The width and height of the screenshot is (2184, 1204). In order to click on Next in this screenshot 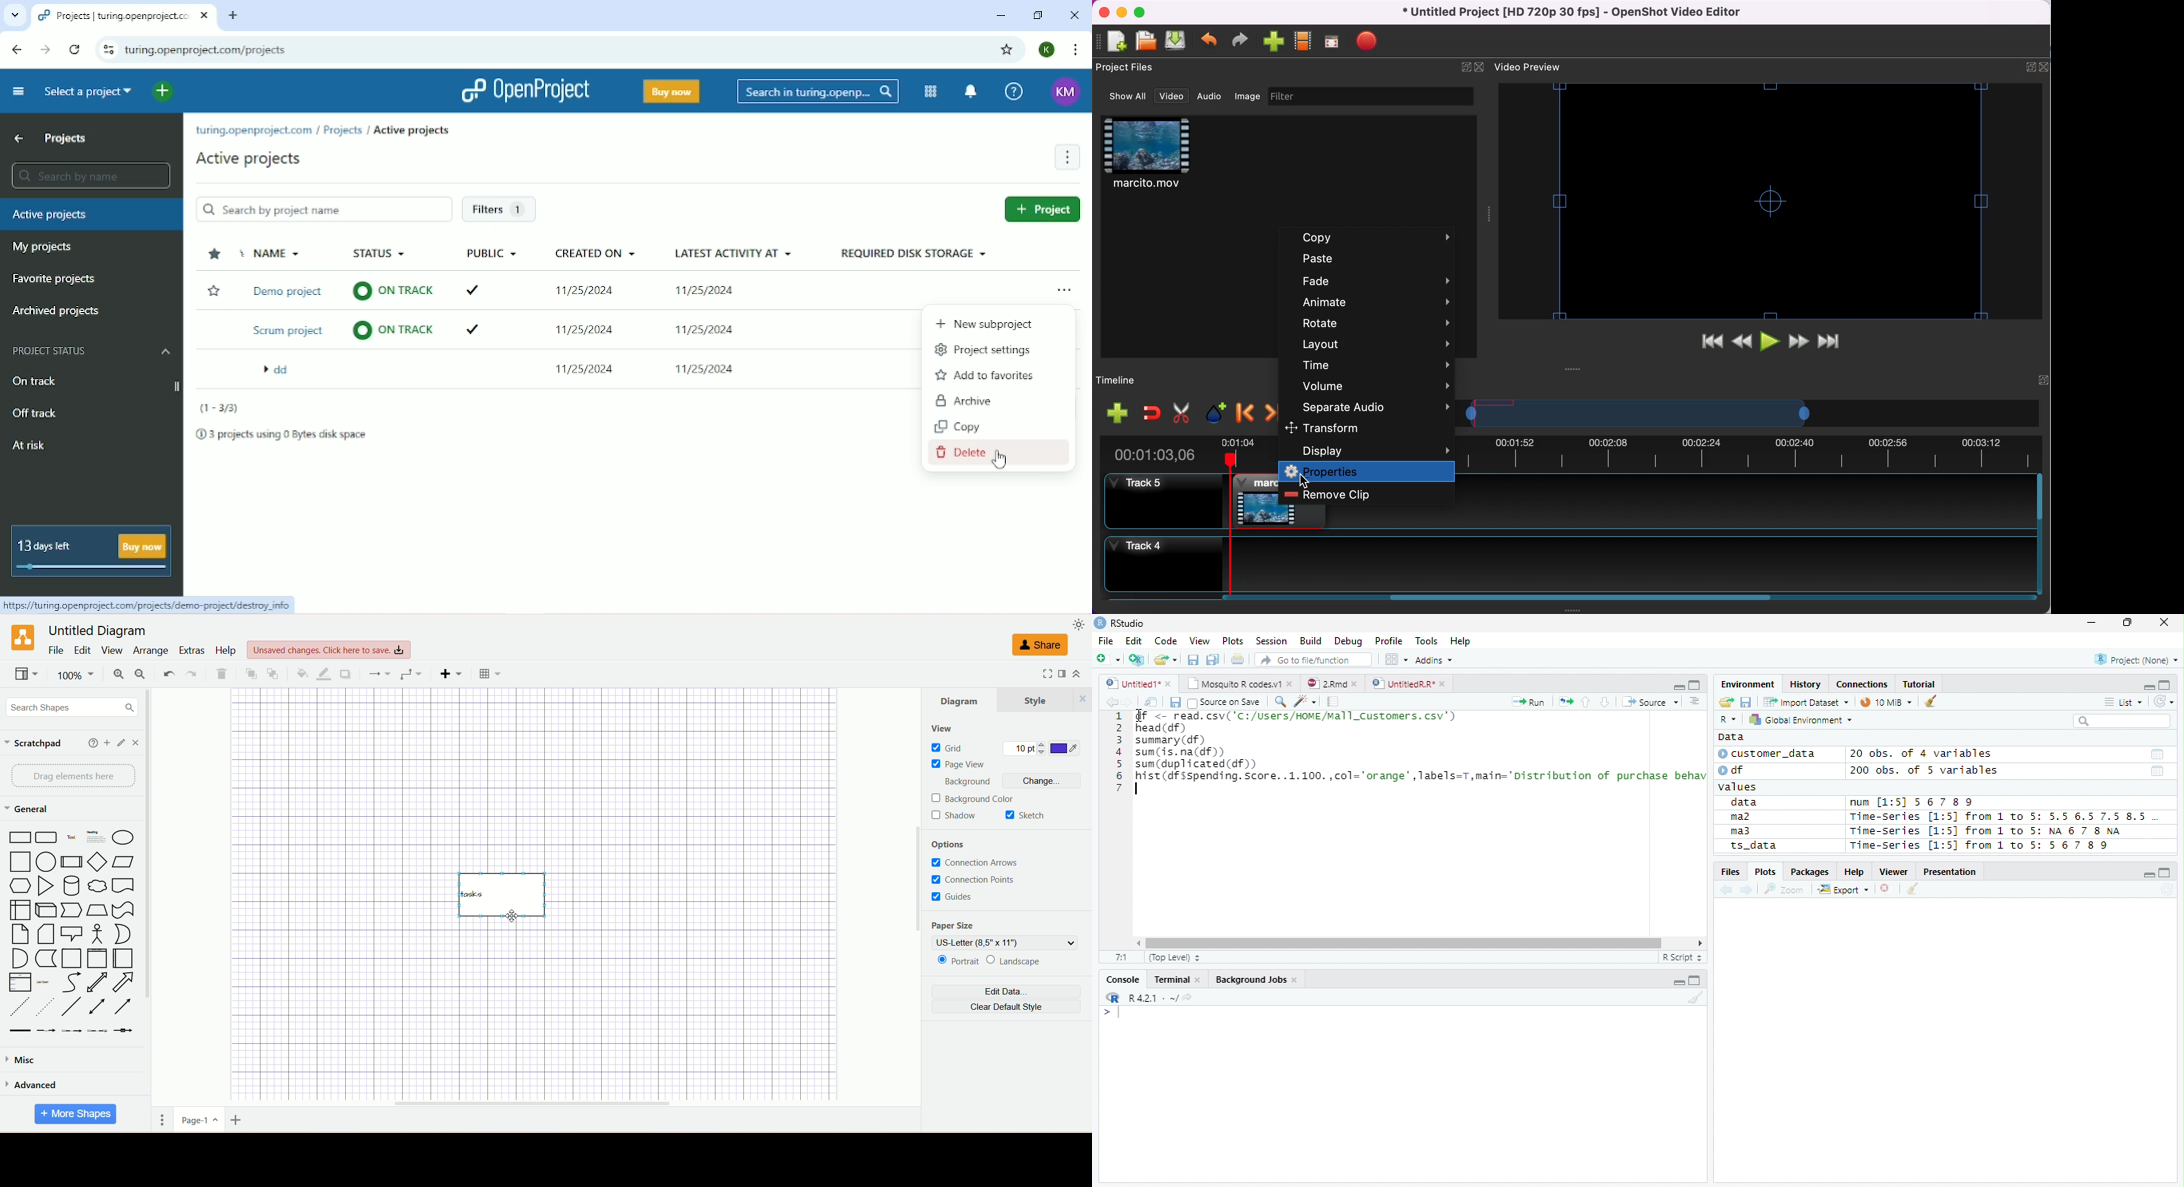, I will do `click(1128, 703)`.